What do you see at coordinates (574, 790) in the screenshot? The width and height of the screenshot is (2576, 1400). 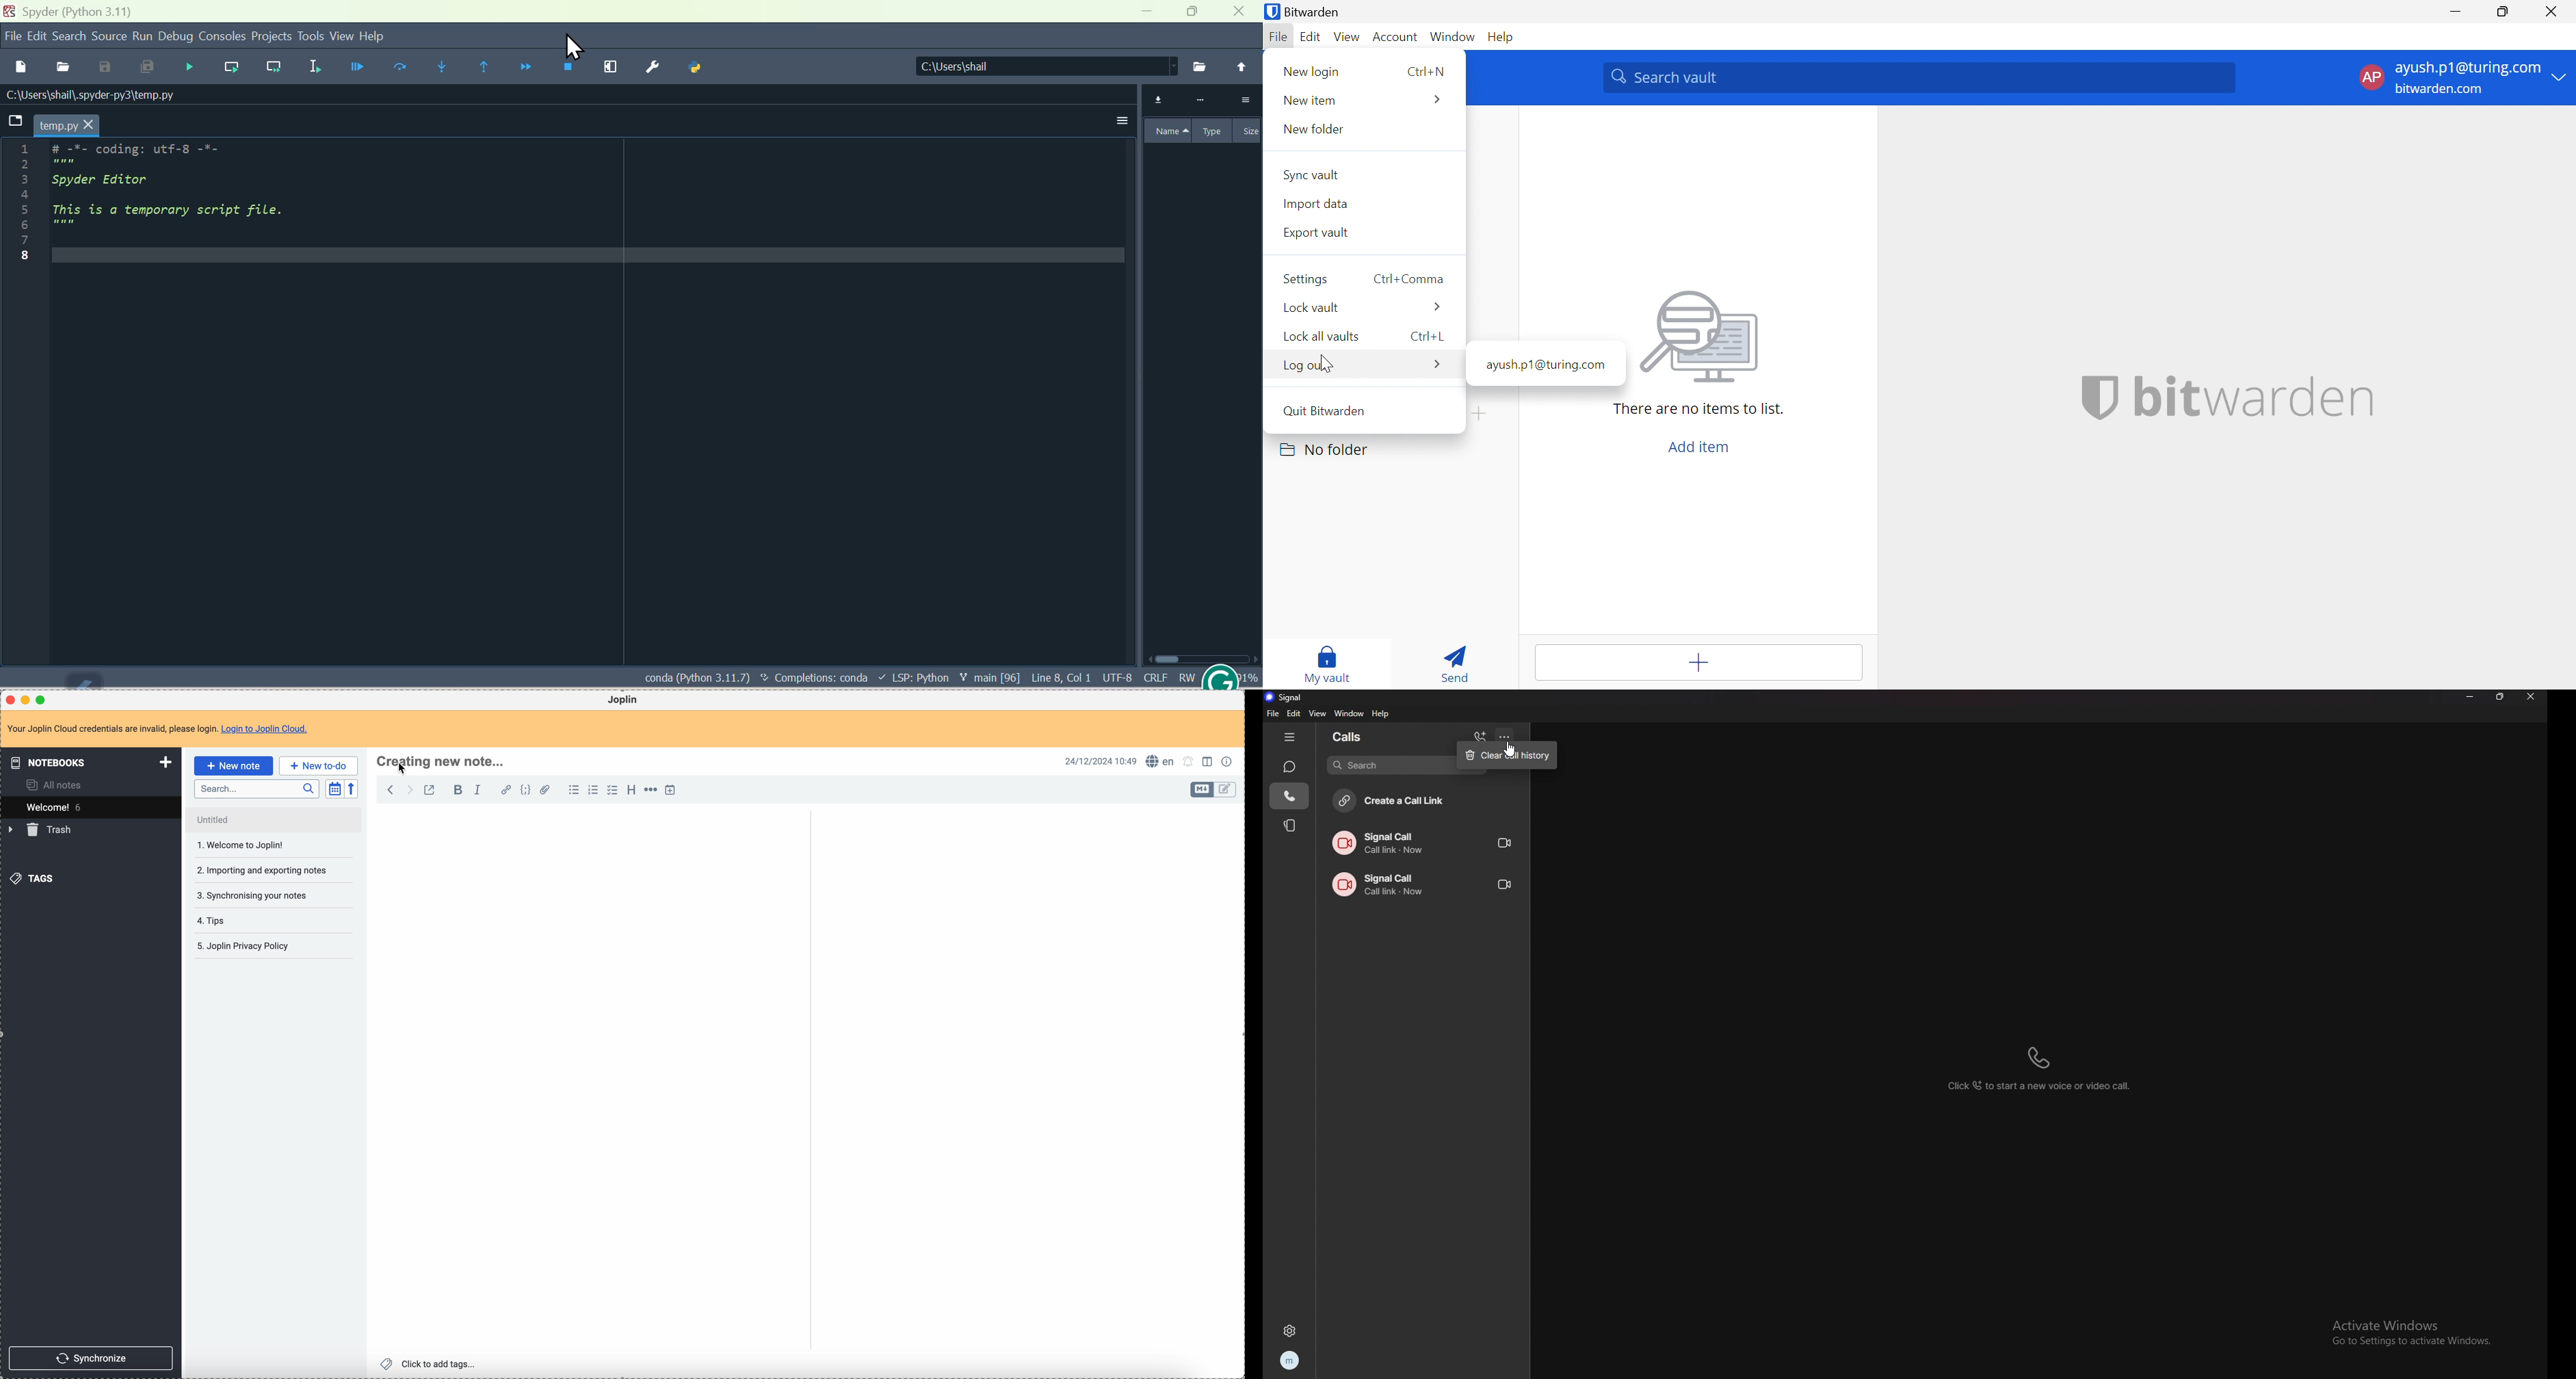 I see `bulleted list` at bounding box center [574, 790].